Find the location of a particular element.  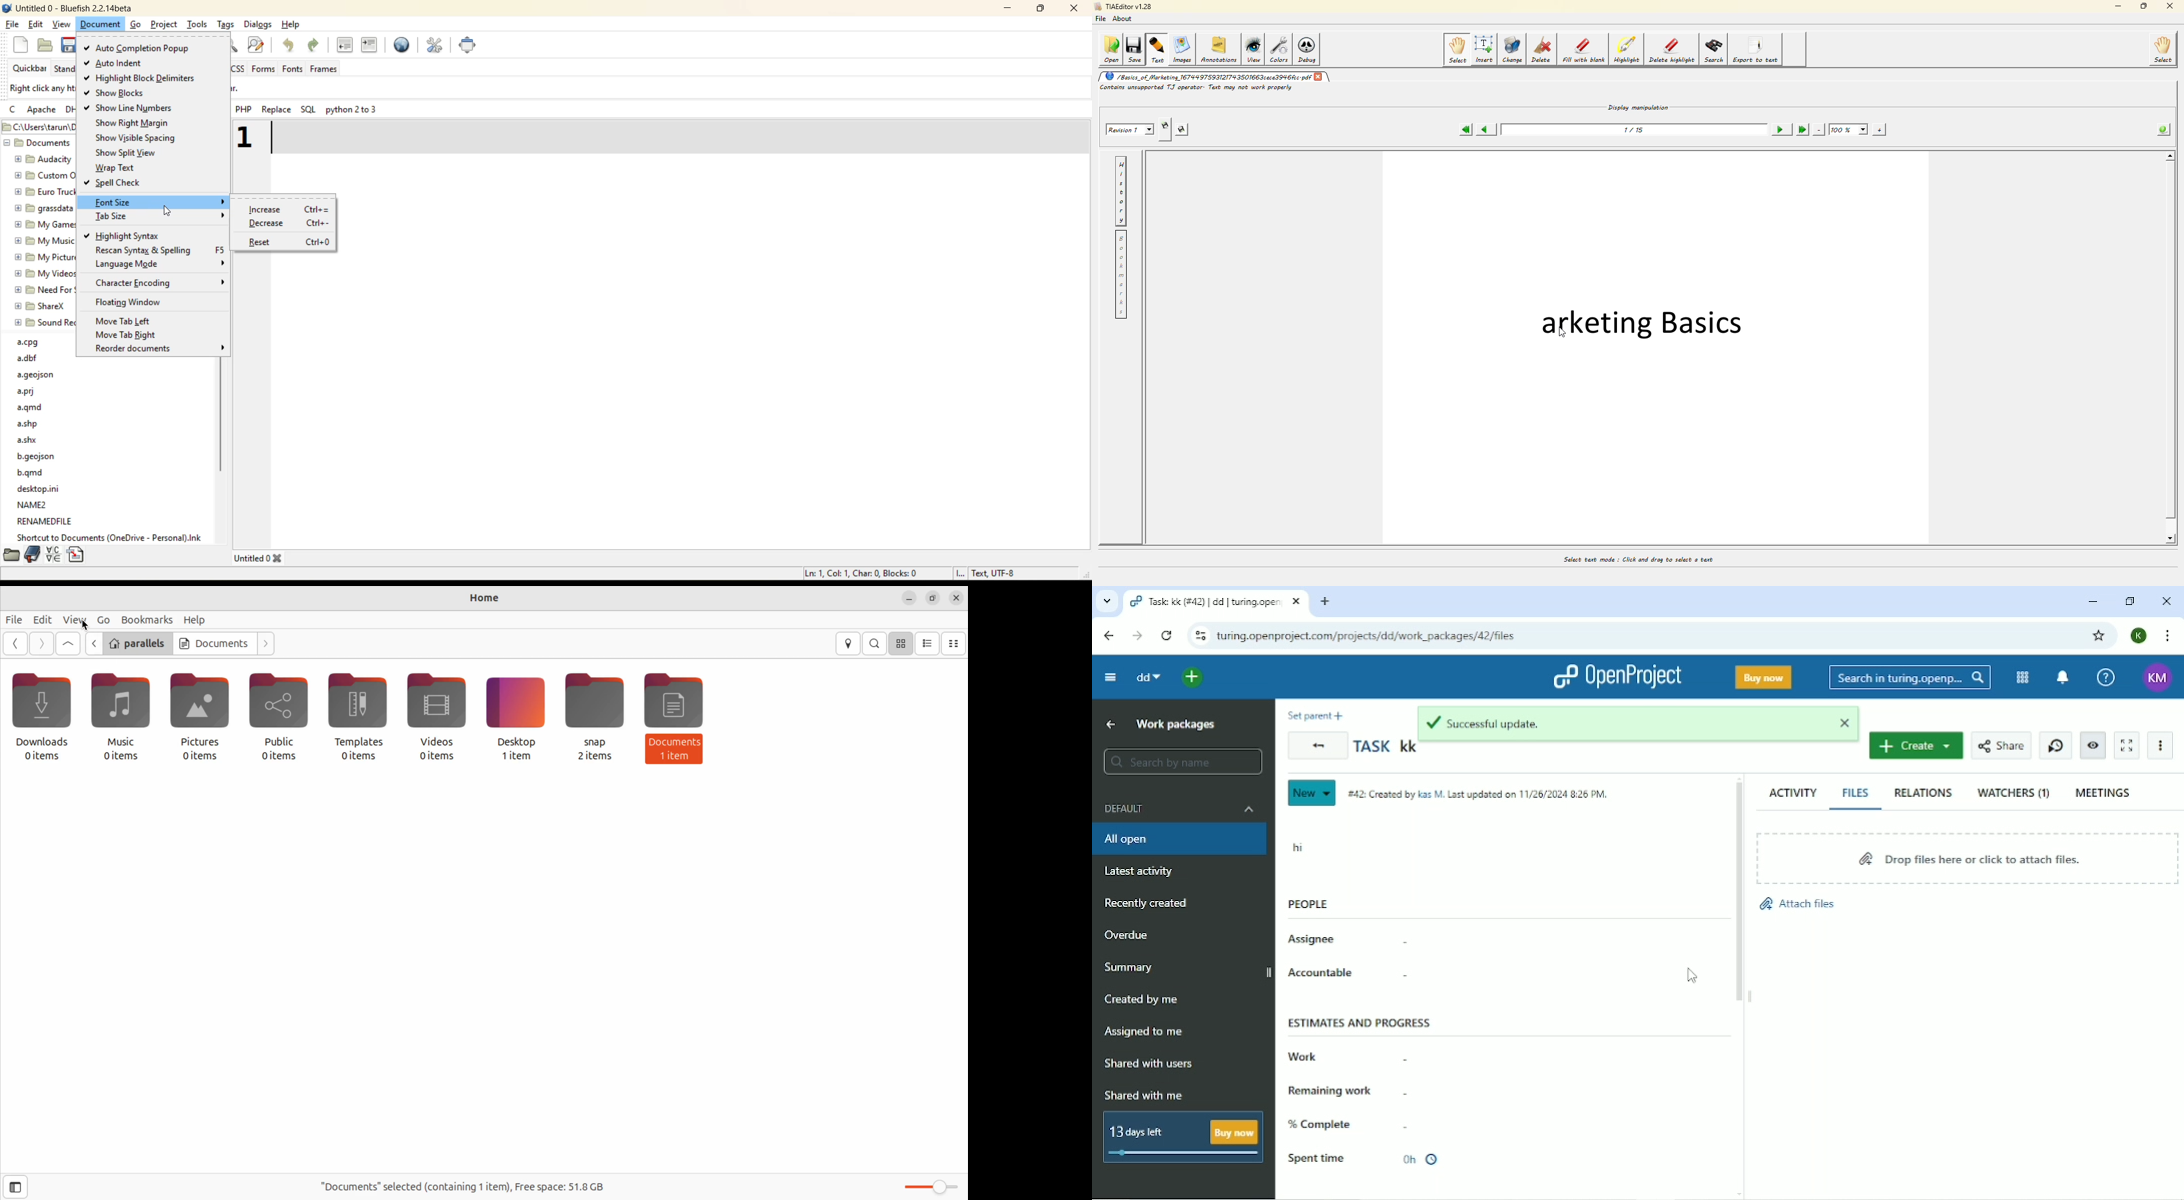

Customize and control google chrome is located at coordinates (2165, 635).